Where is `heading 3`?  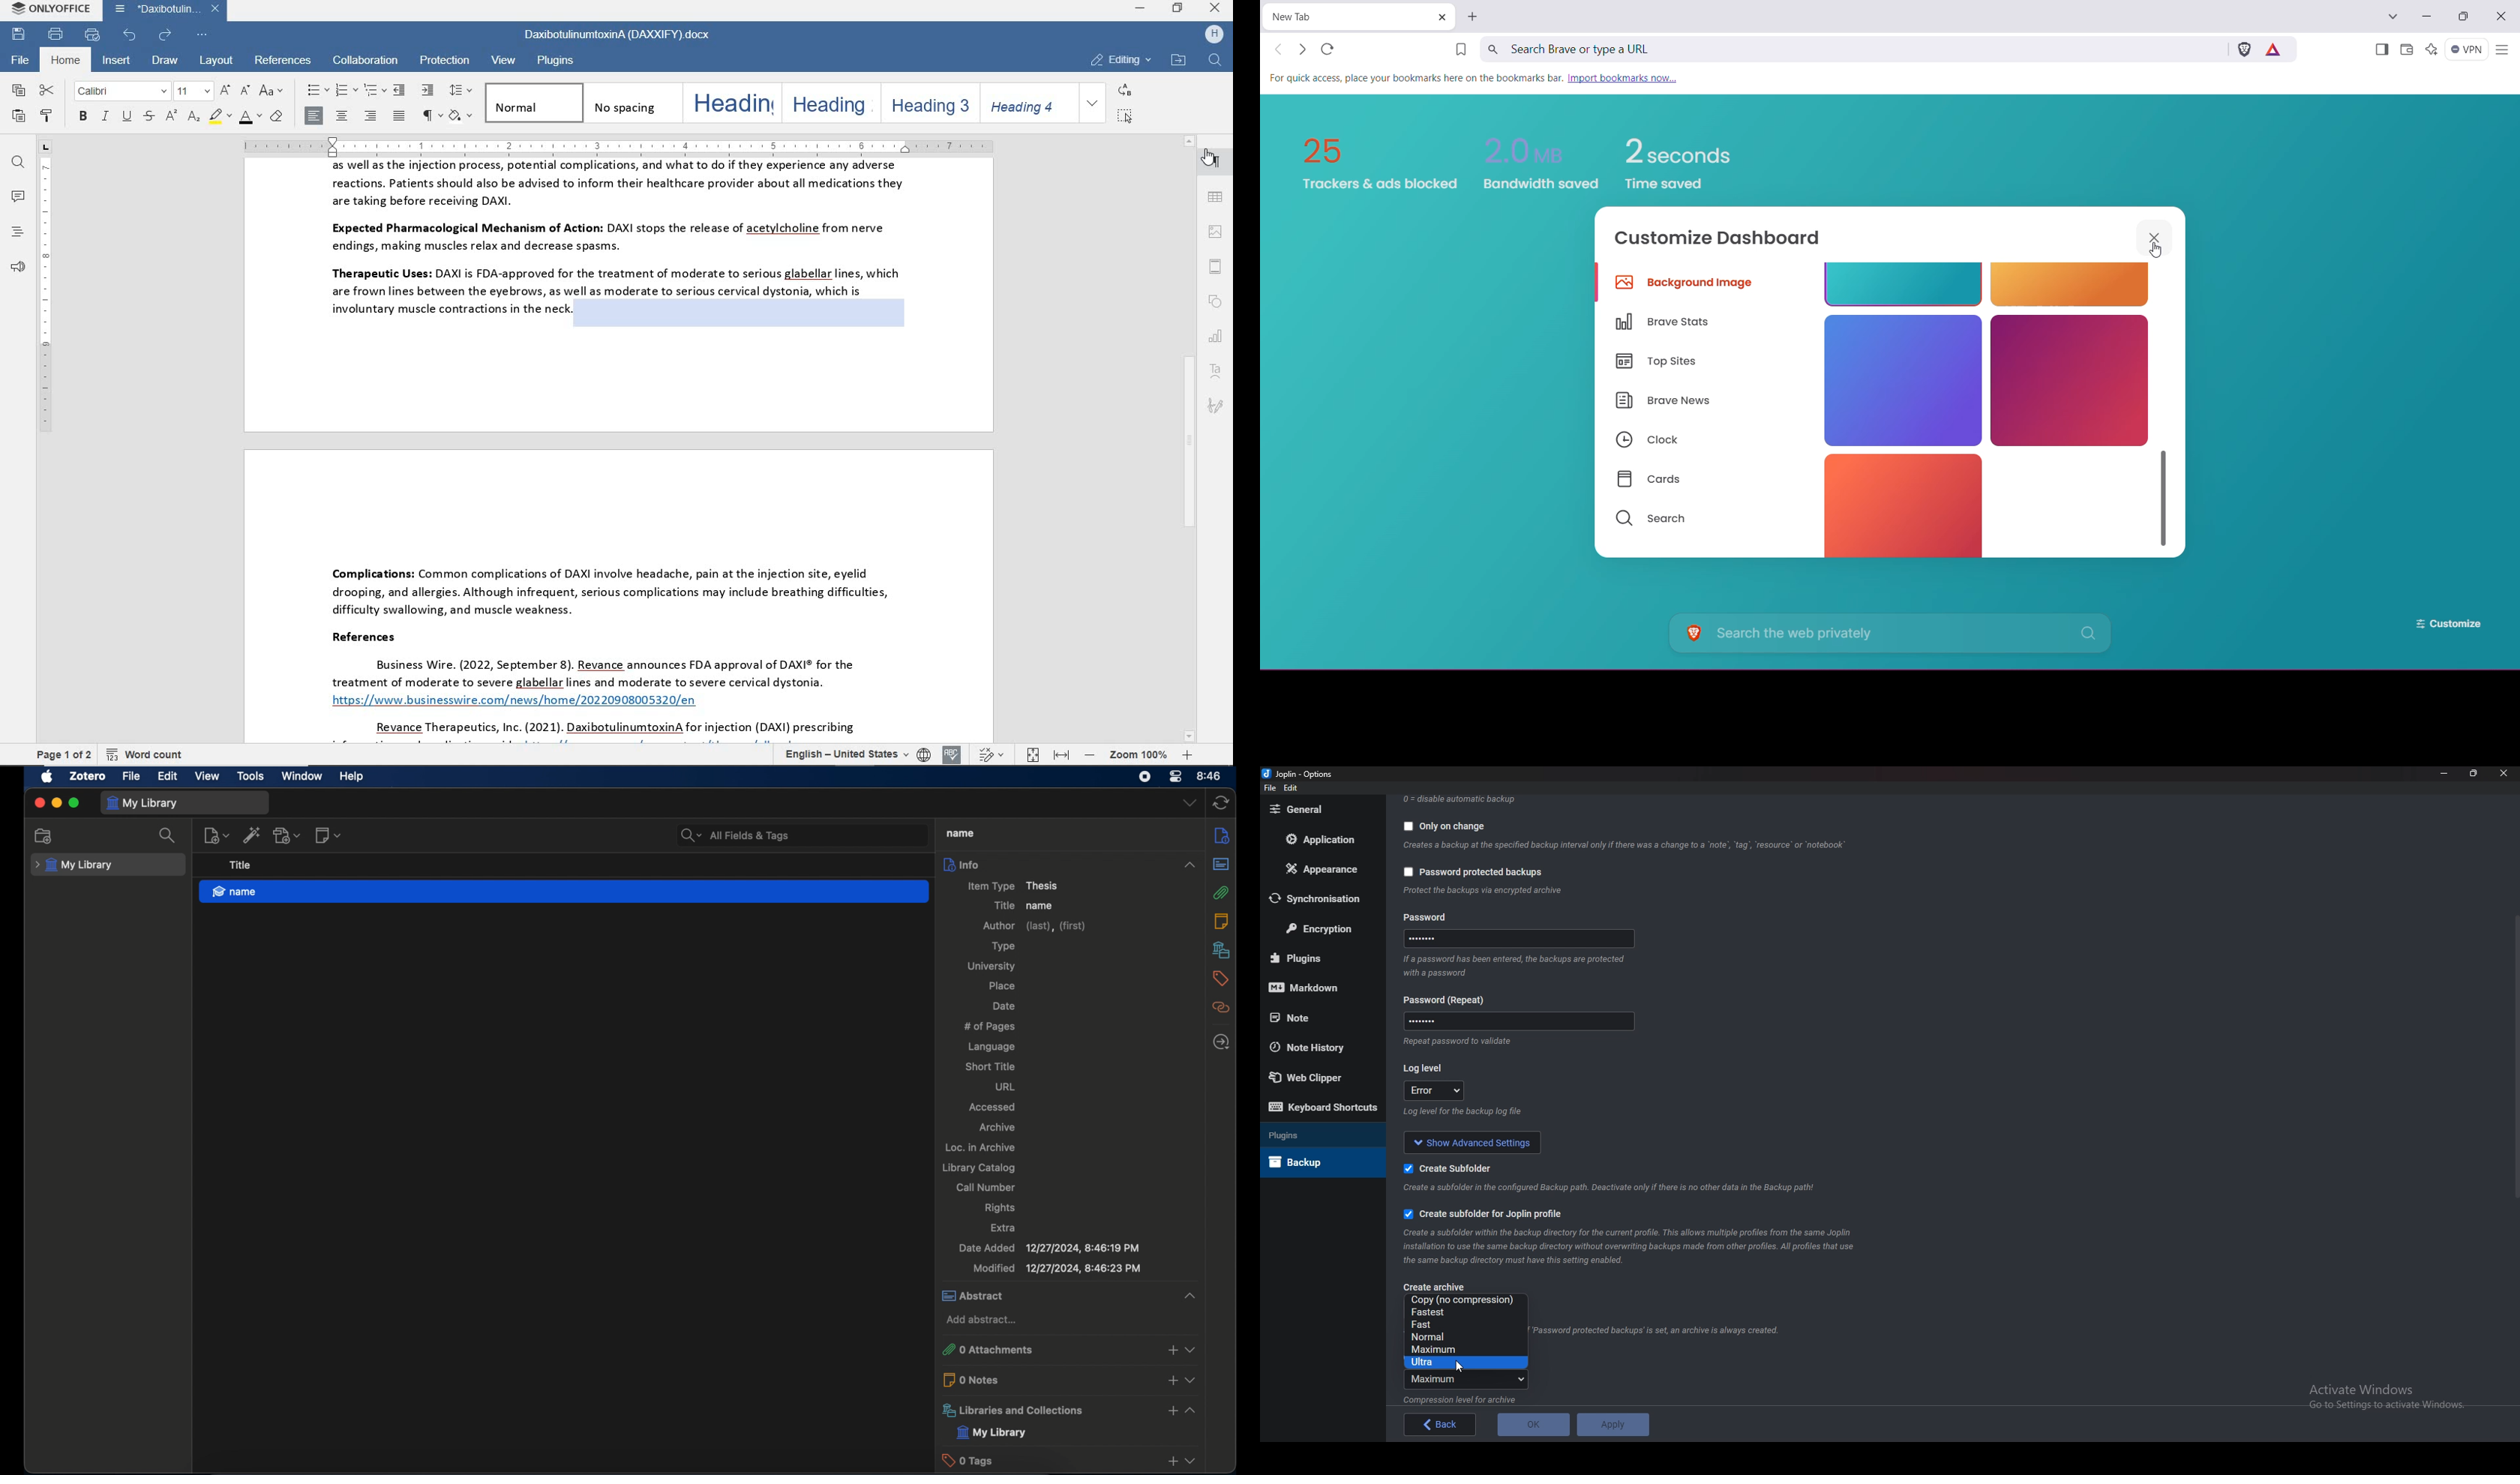 heading 3 is located at coordinates (928, 103).